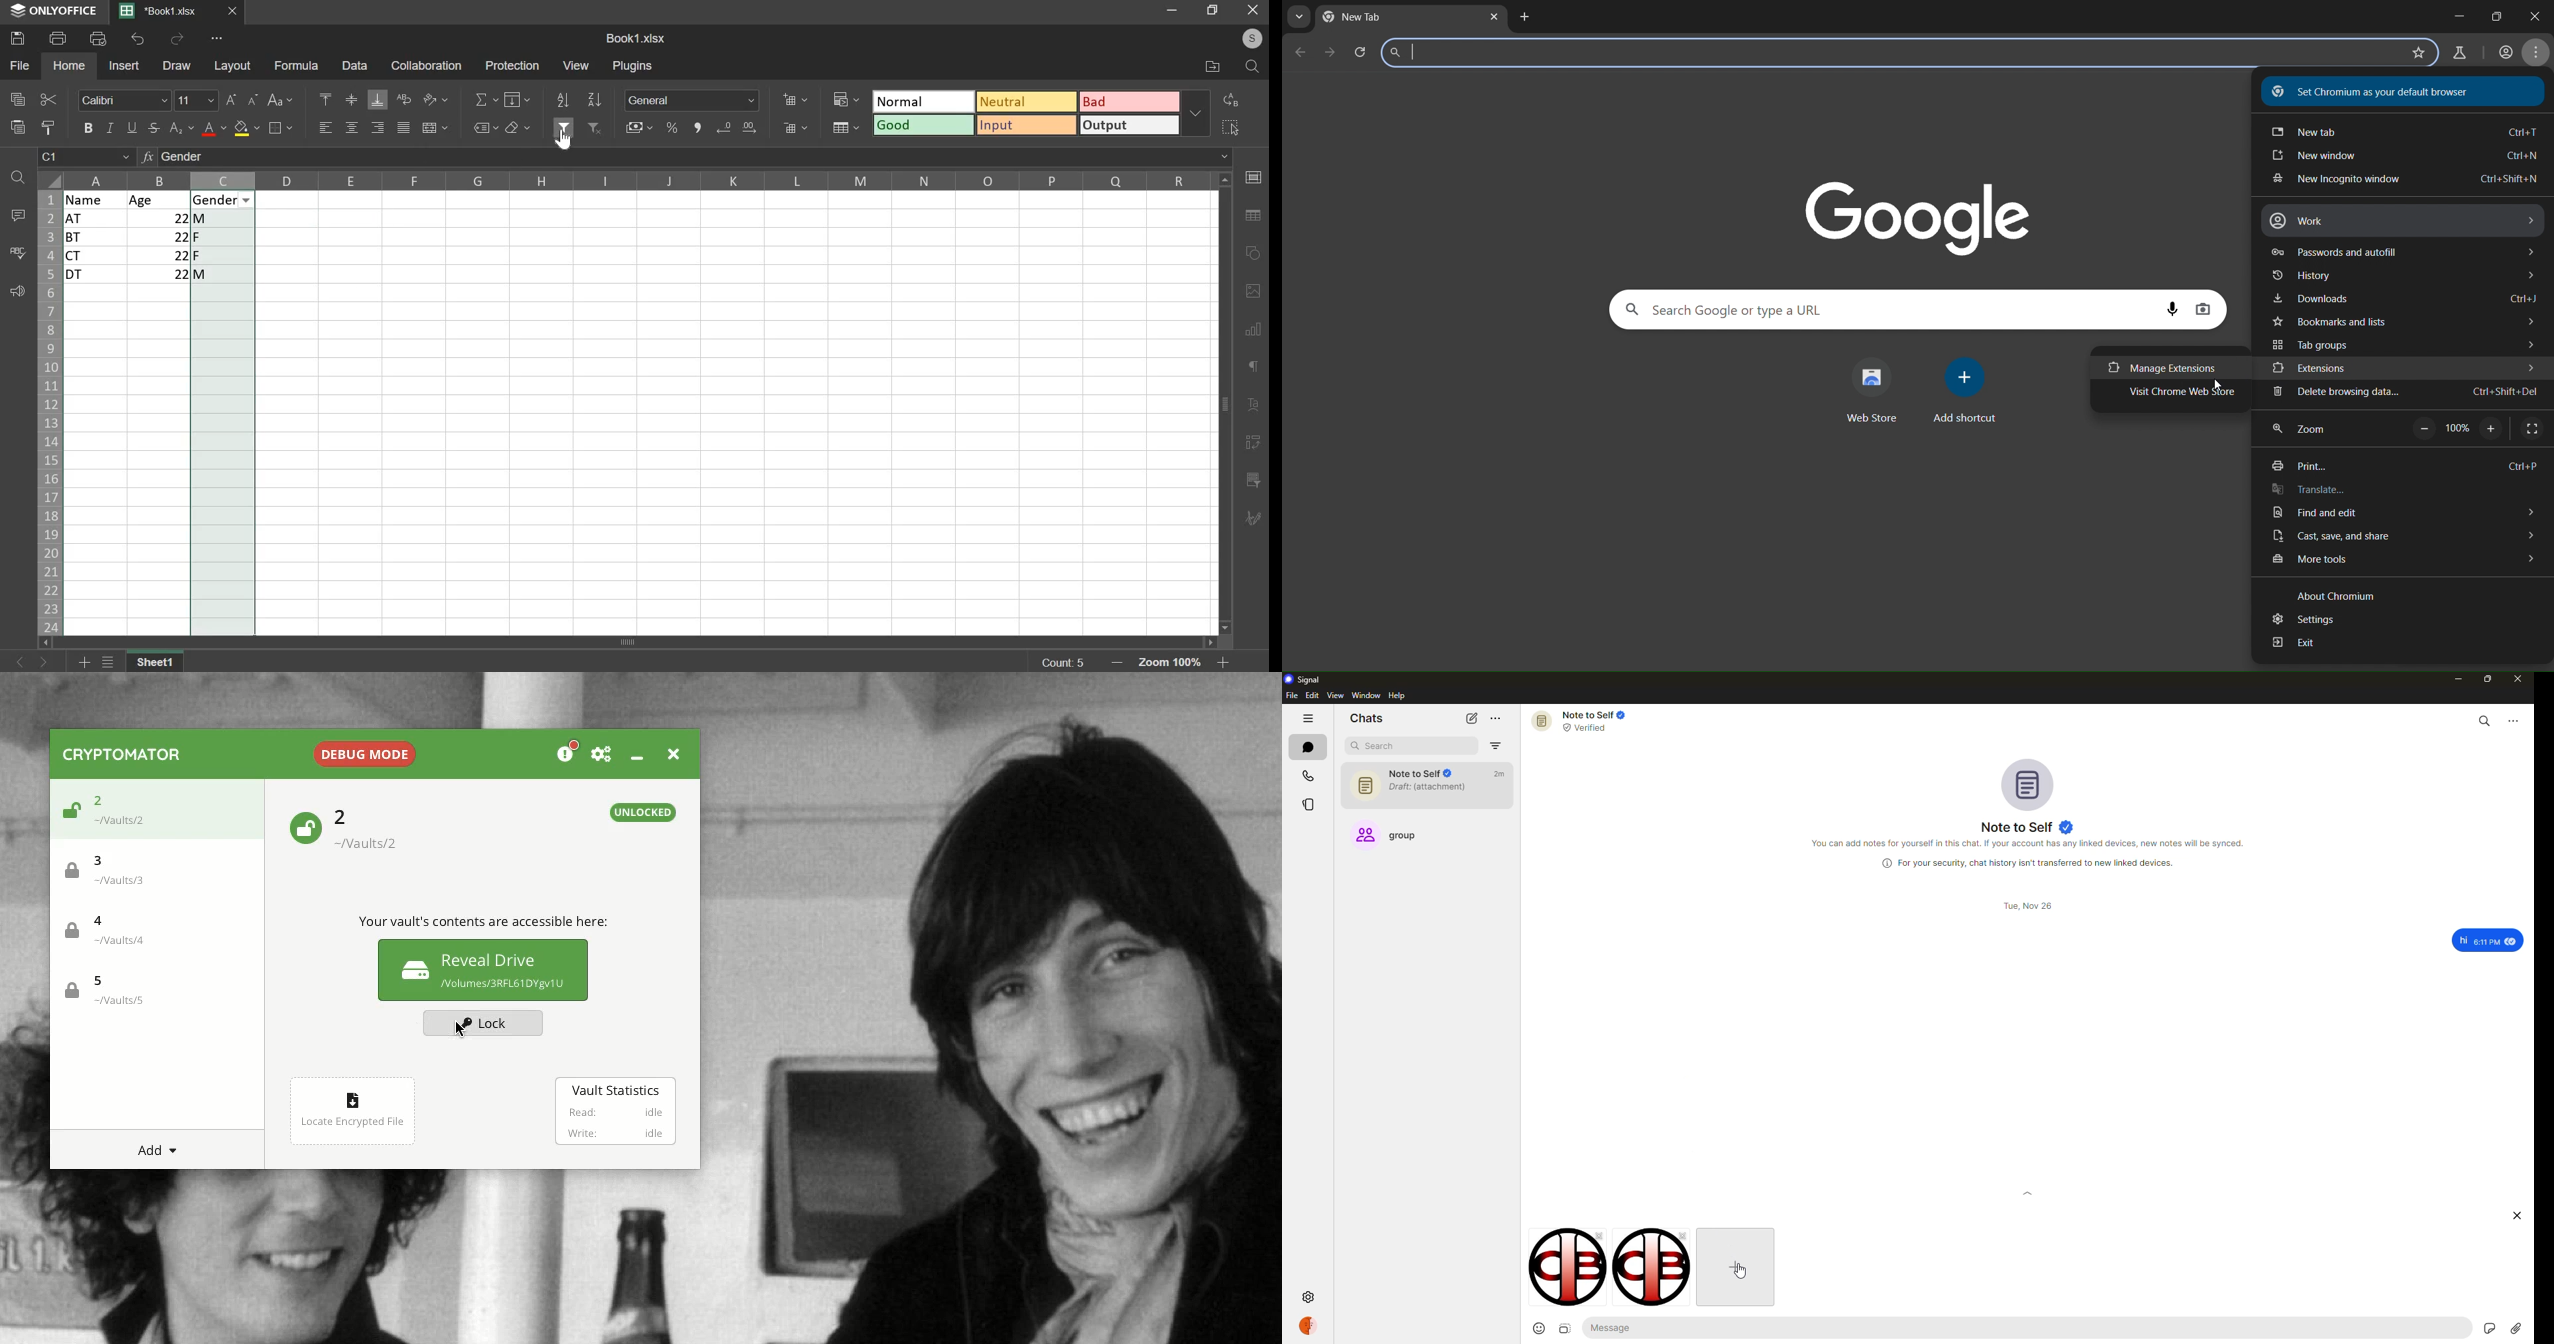  I want to click on align center, so click(352, 127).